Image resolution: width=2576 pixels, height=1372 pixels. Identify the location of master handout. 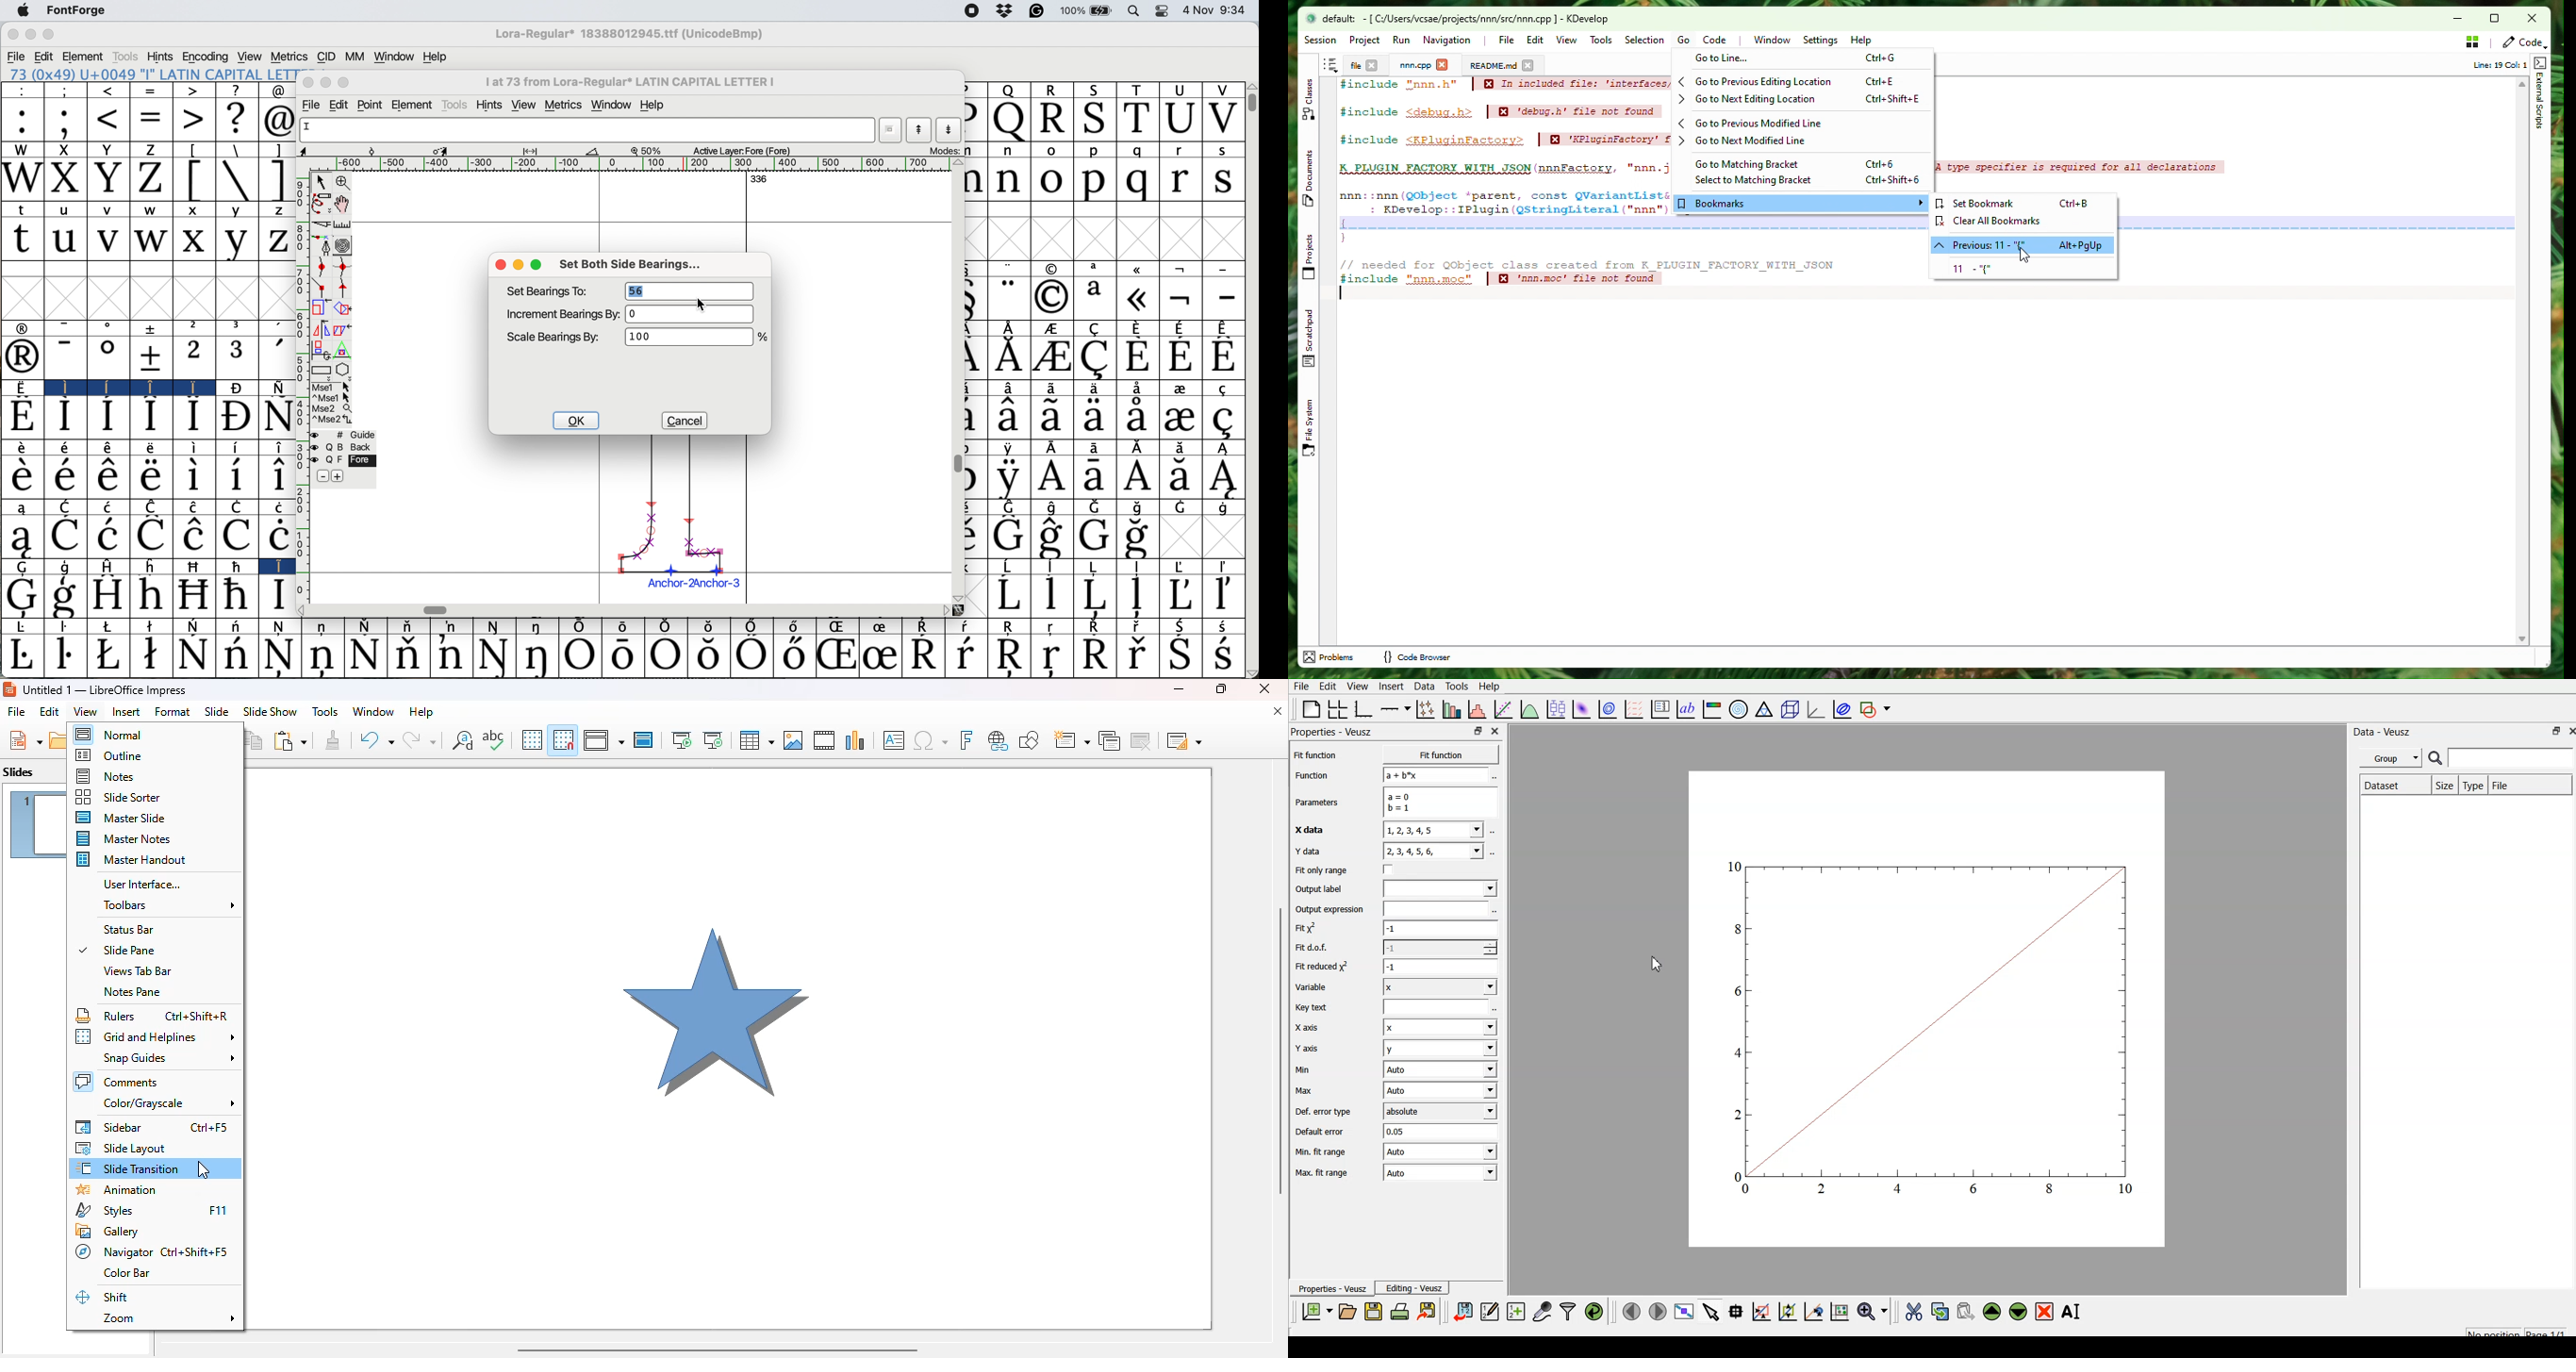
(132, 859).